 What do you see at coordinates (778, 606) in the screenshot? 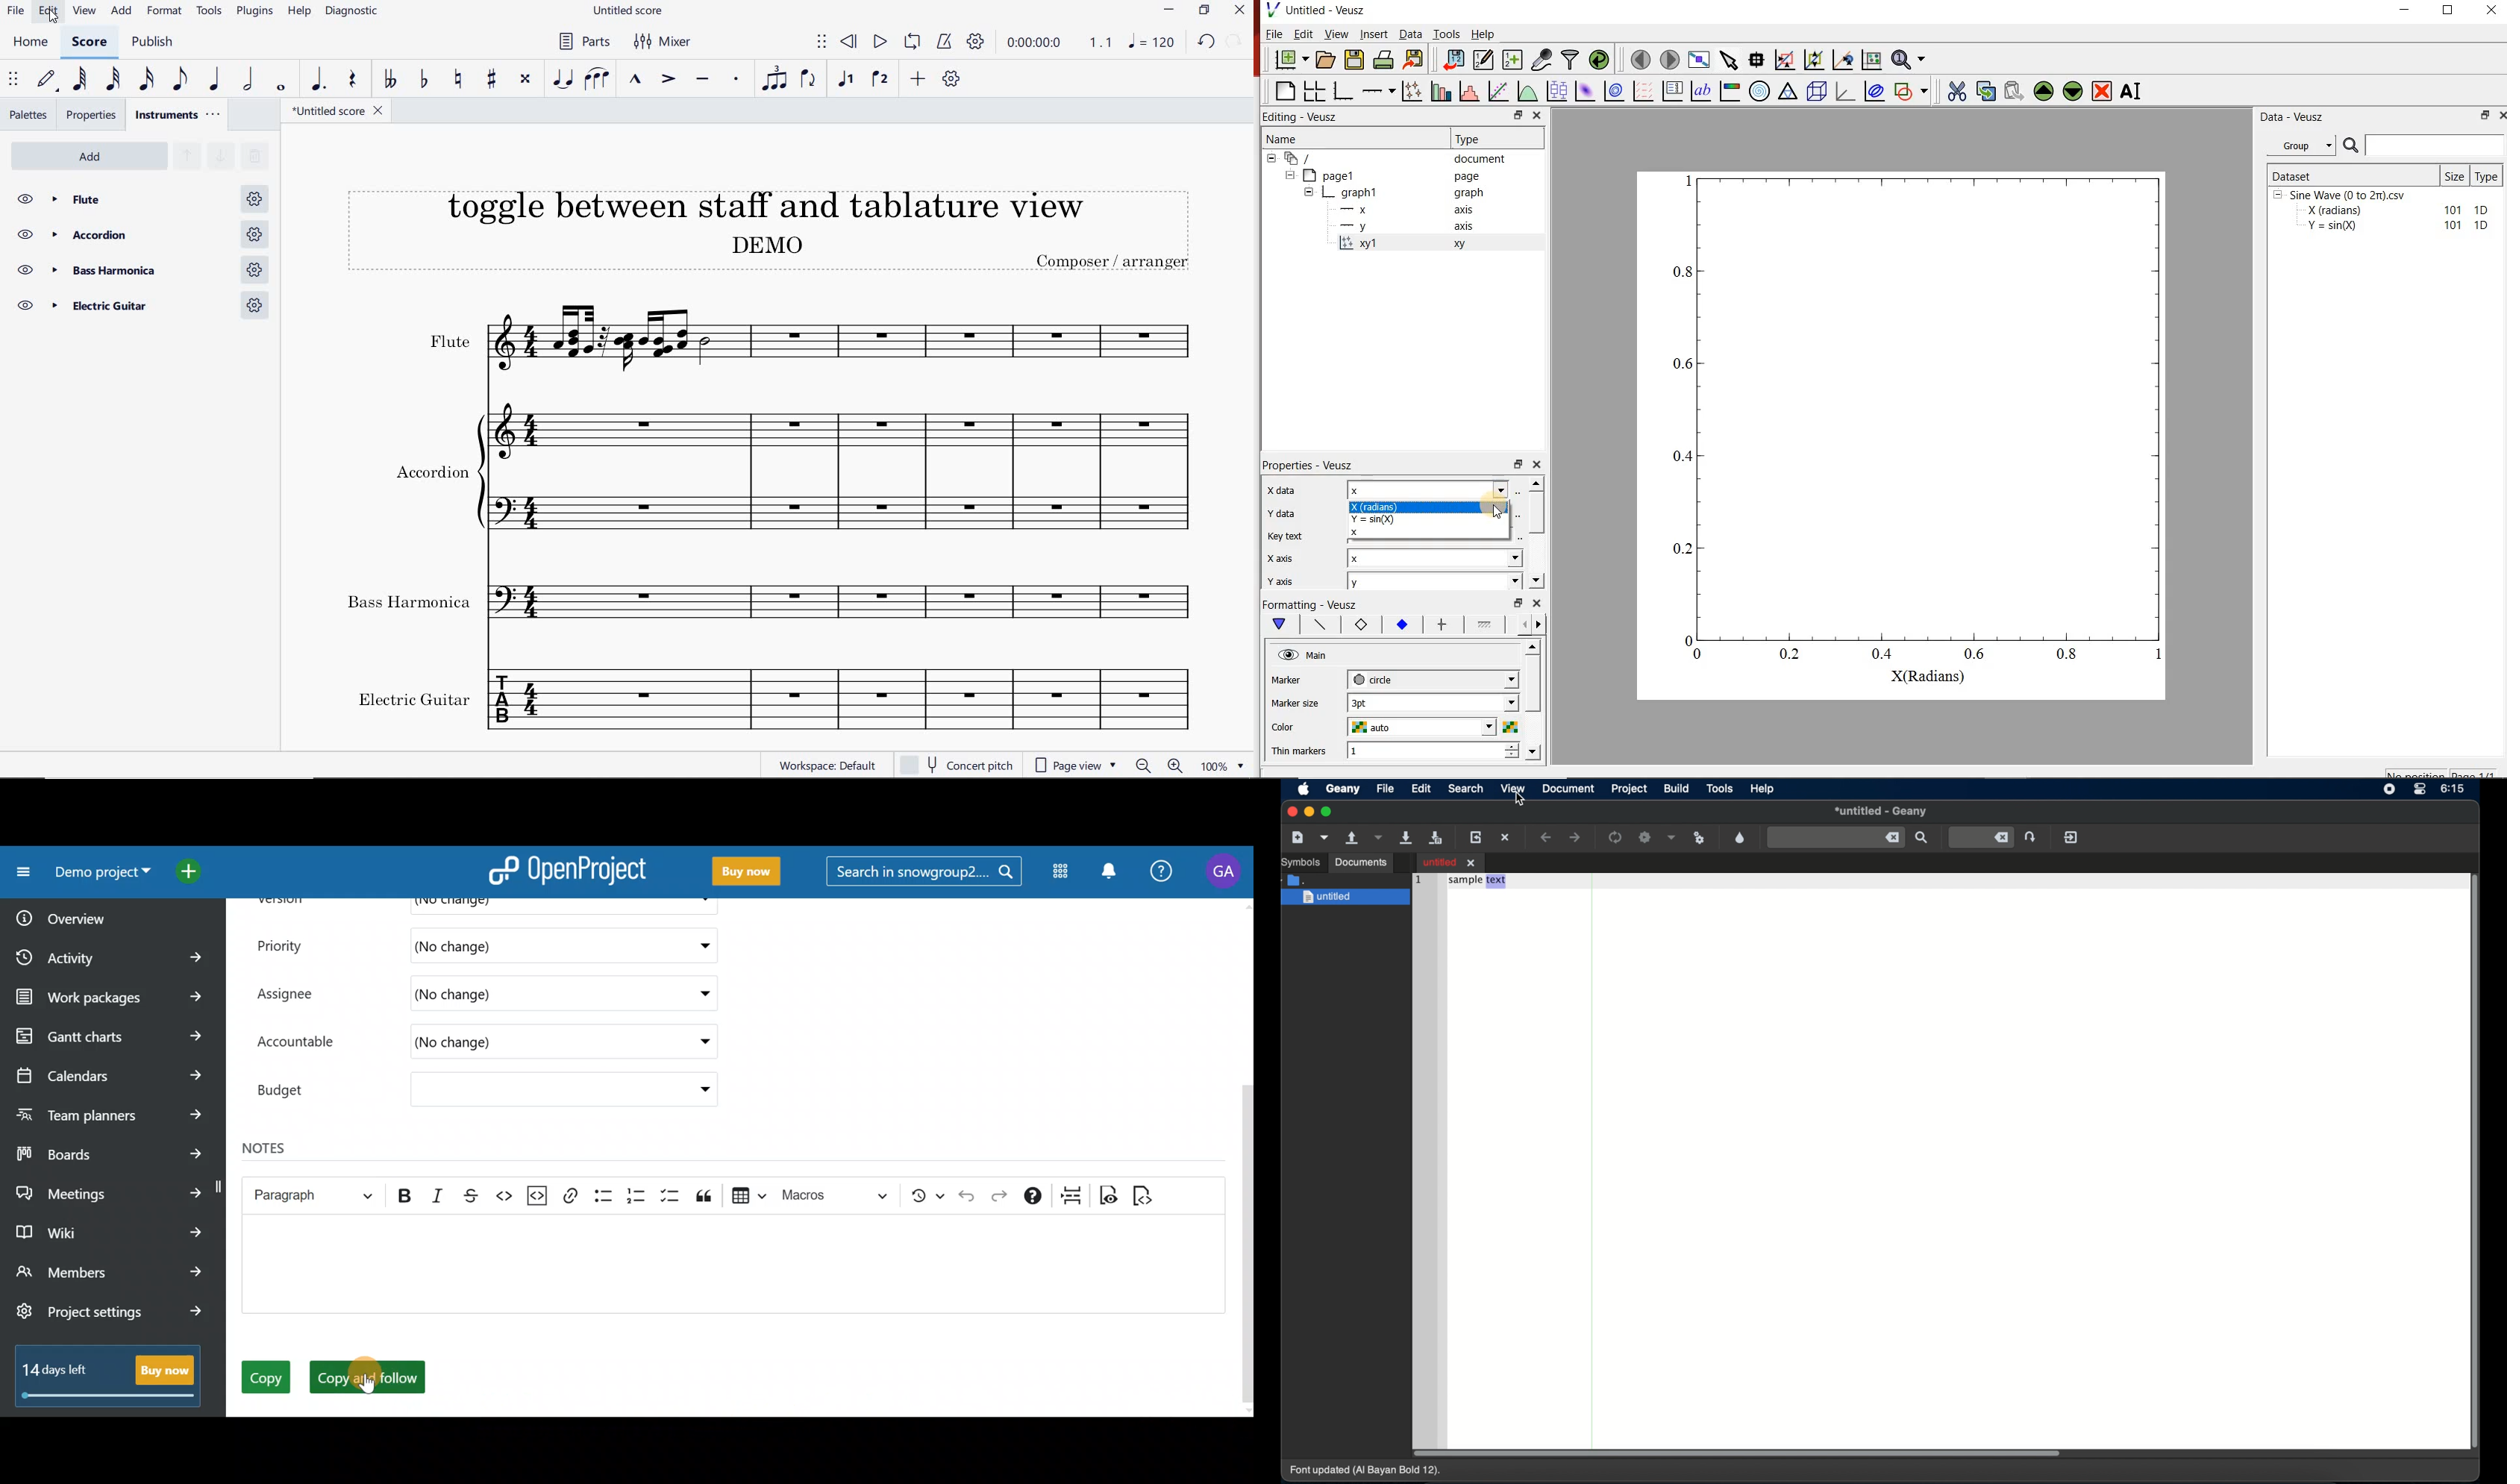
I see `Instrument: Bass Harmonica` at bounding box center [778, 606].